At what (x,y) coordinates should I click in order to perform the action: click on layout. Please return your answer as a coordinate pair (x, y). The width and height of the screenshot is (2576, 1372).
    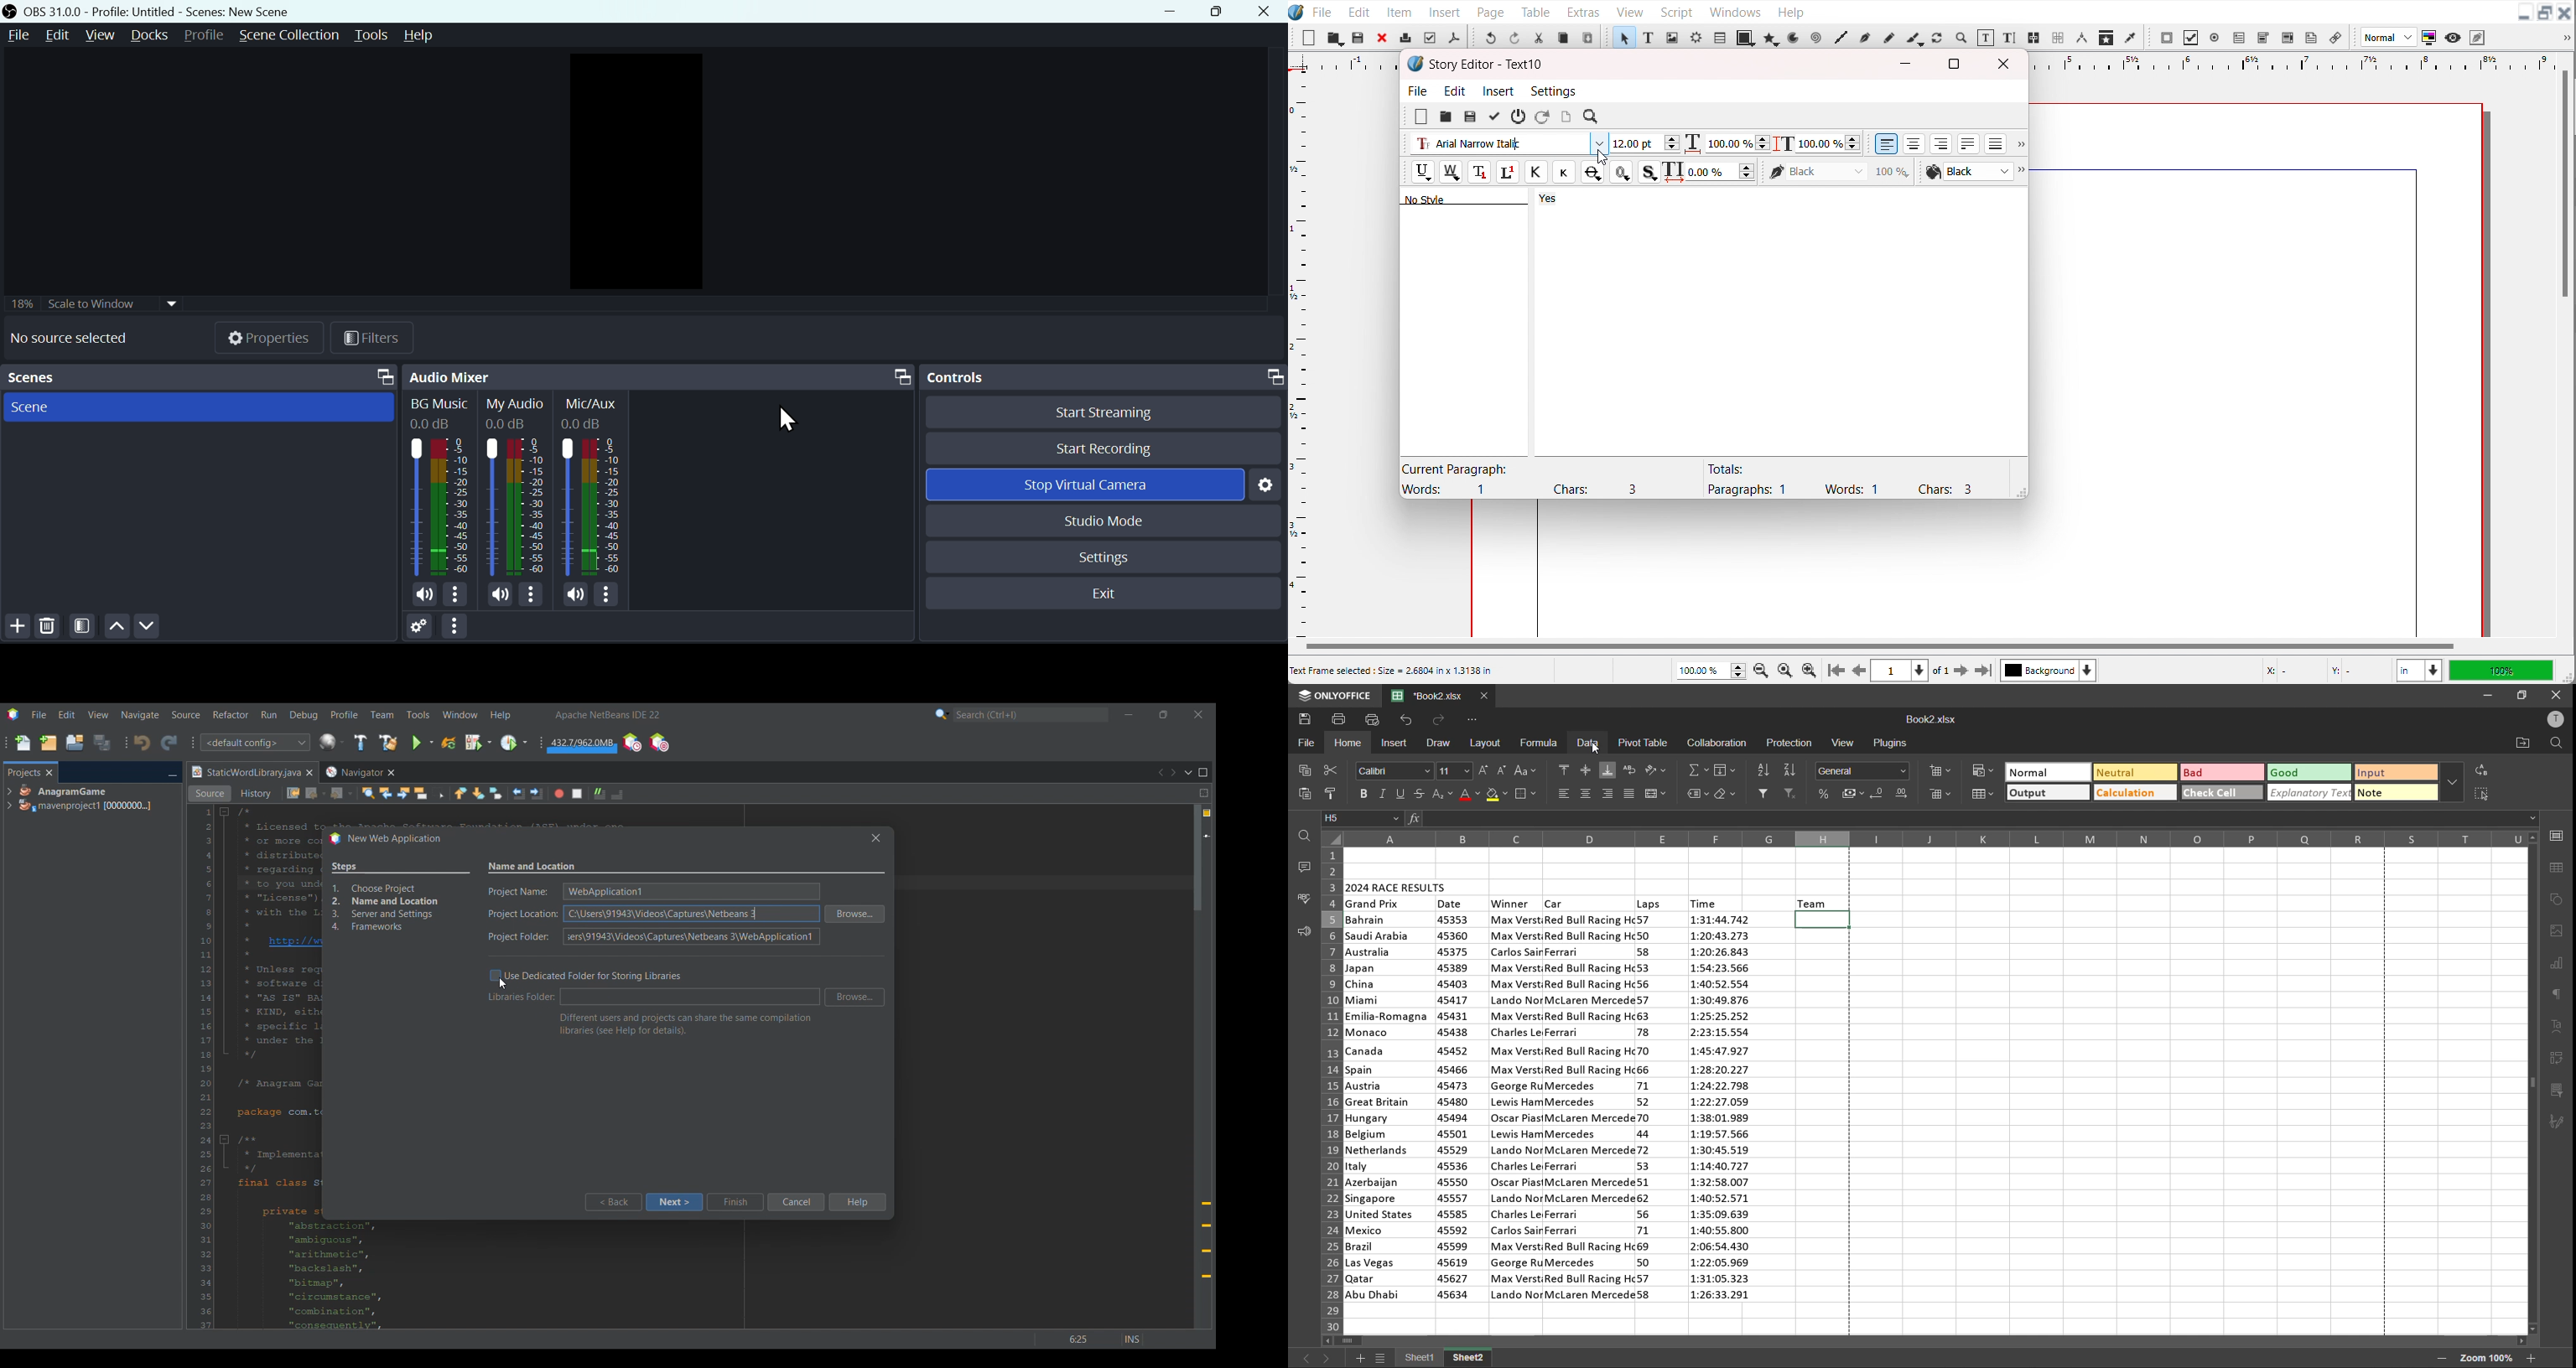
    Looking at the image, I should click on (1488, 744).